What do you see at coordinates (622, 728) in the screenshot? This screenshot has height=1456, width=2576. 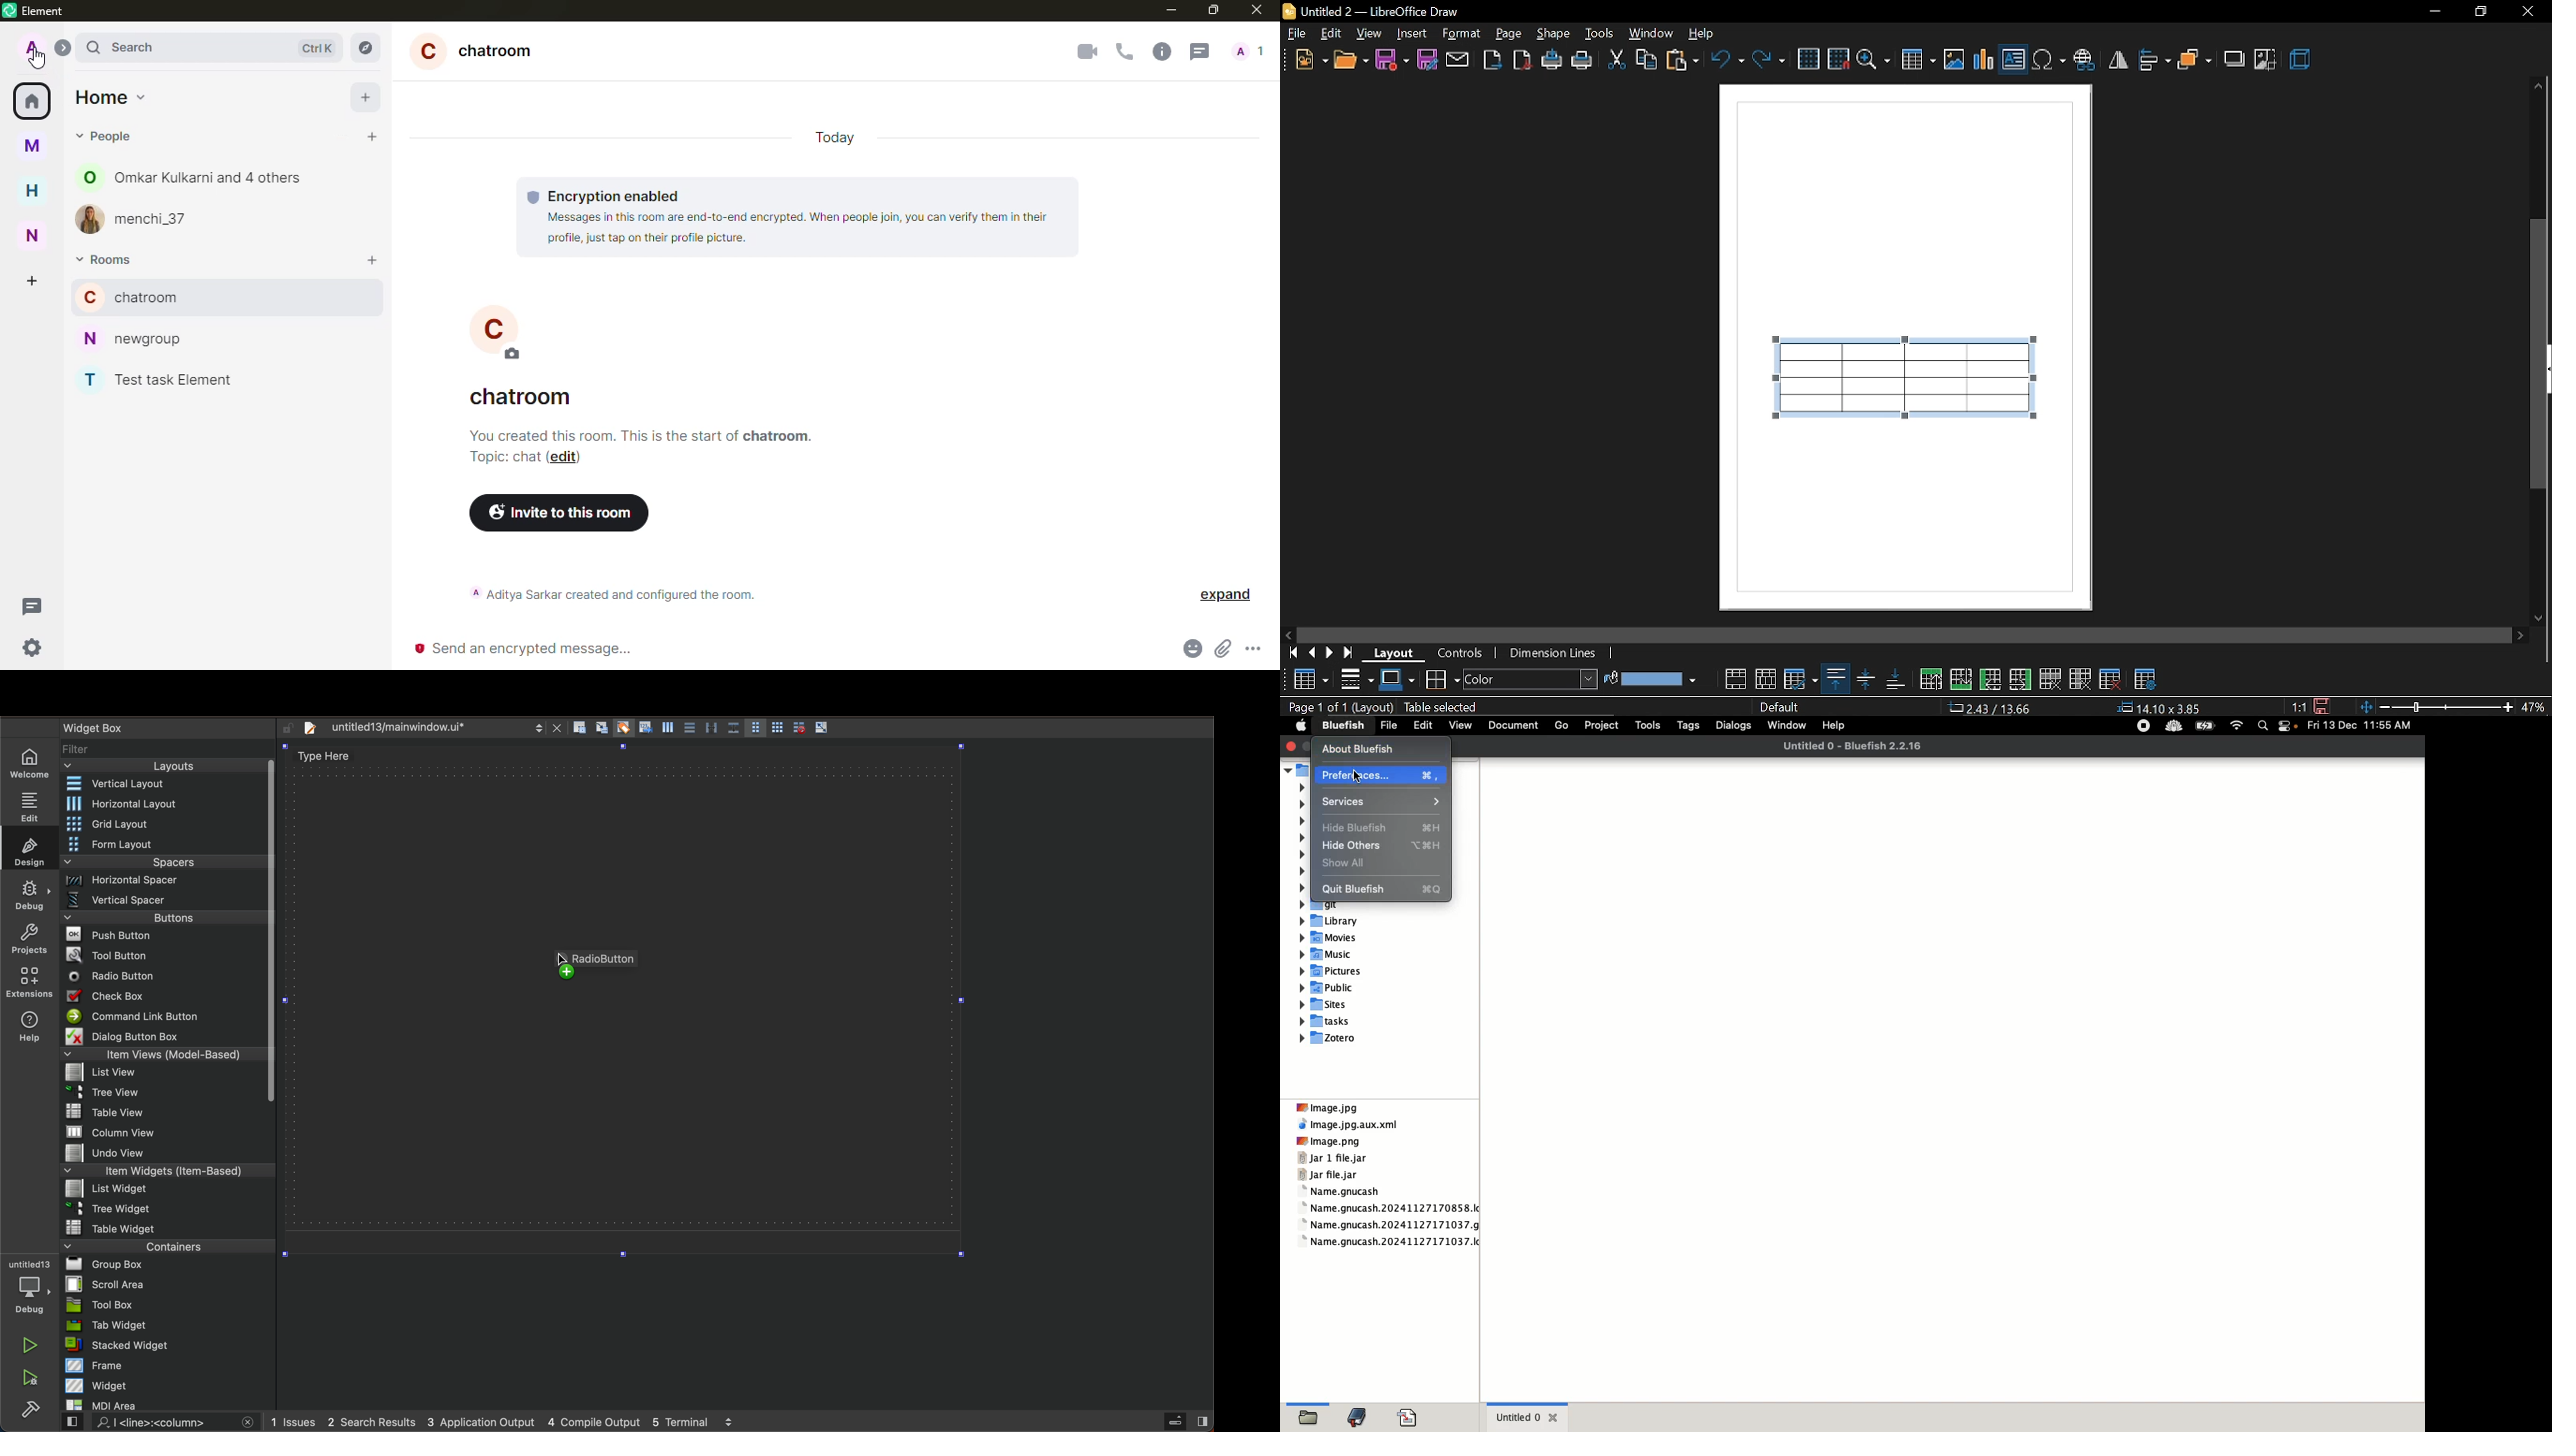 I see `` at bounding box center [622, 728].